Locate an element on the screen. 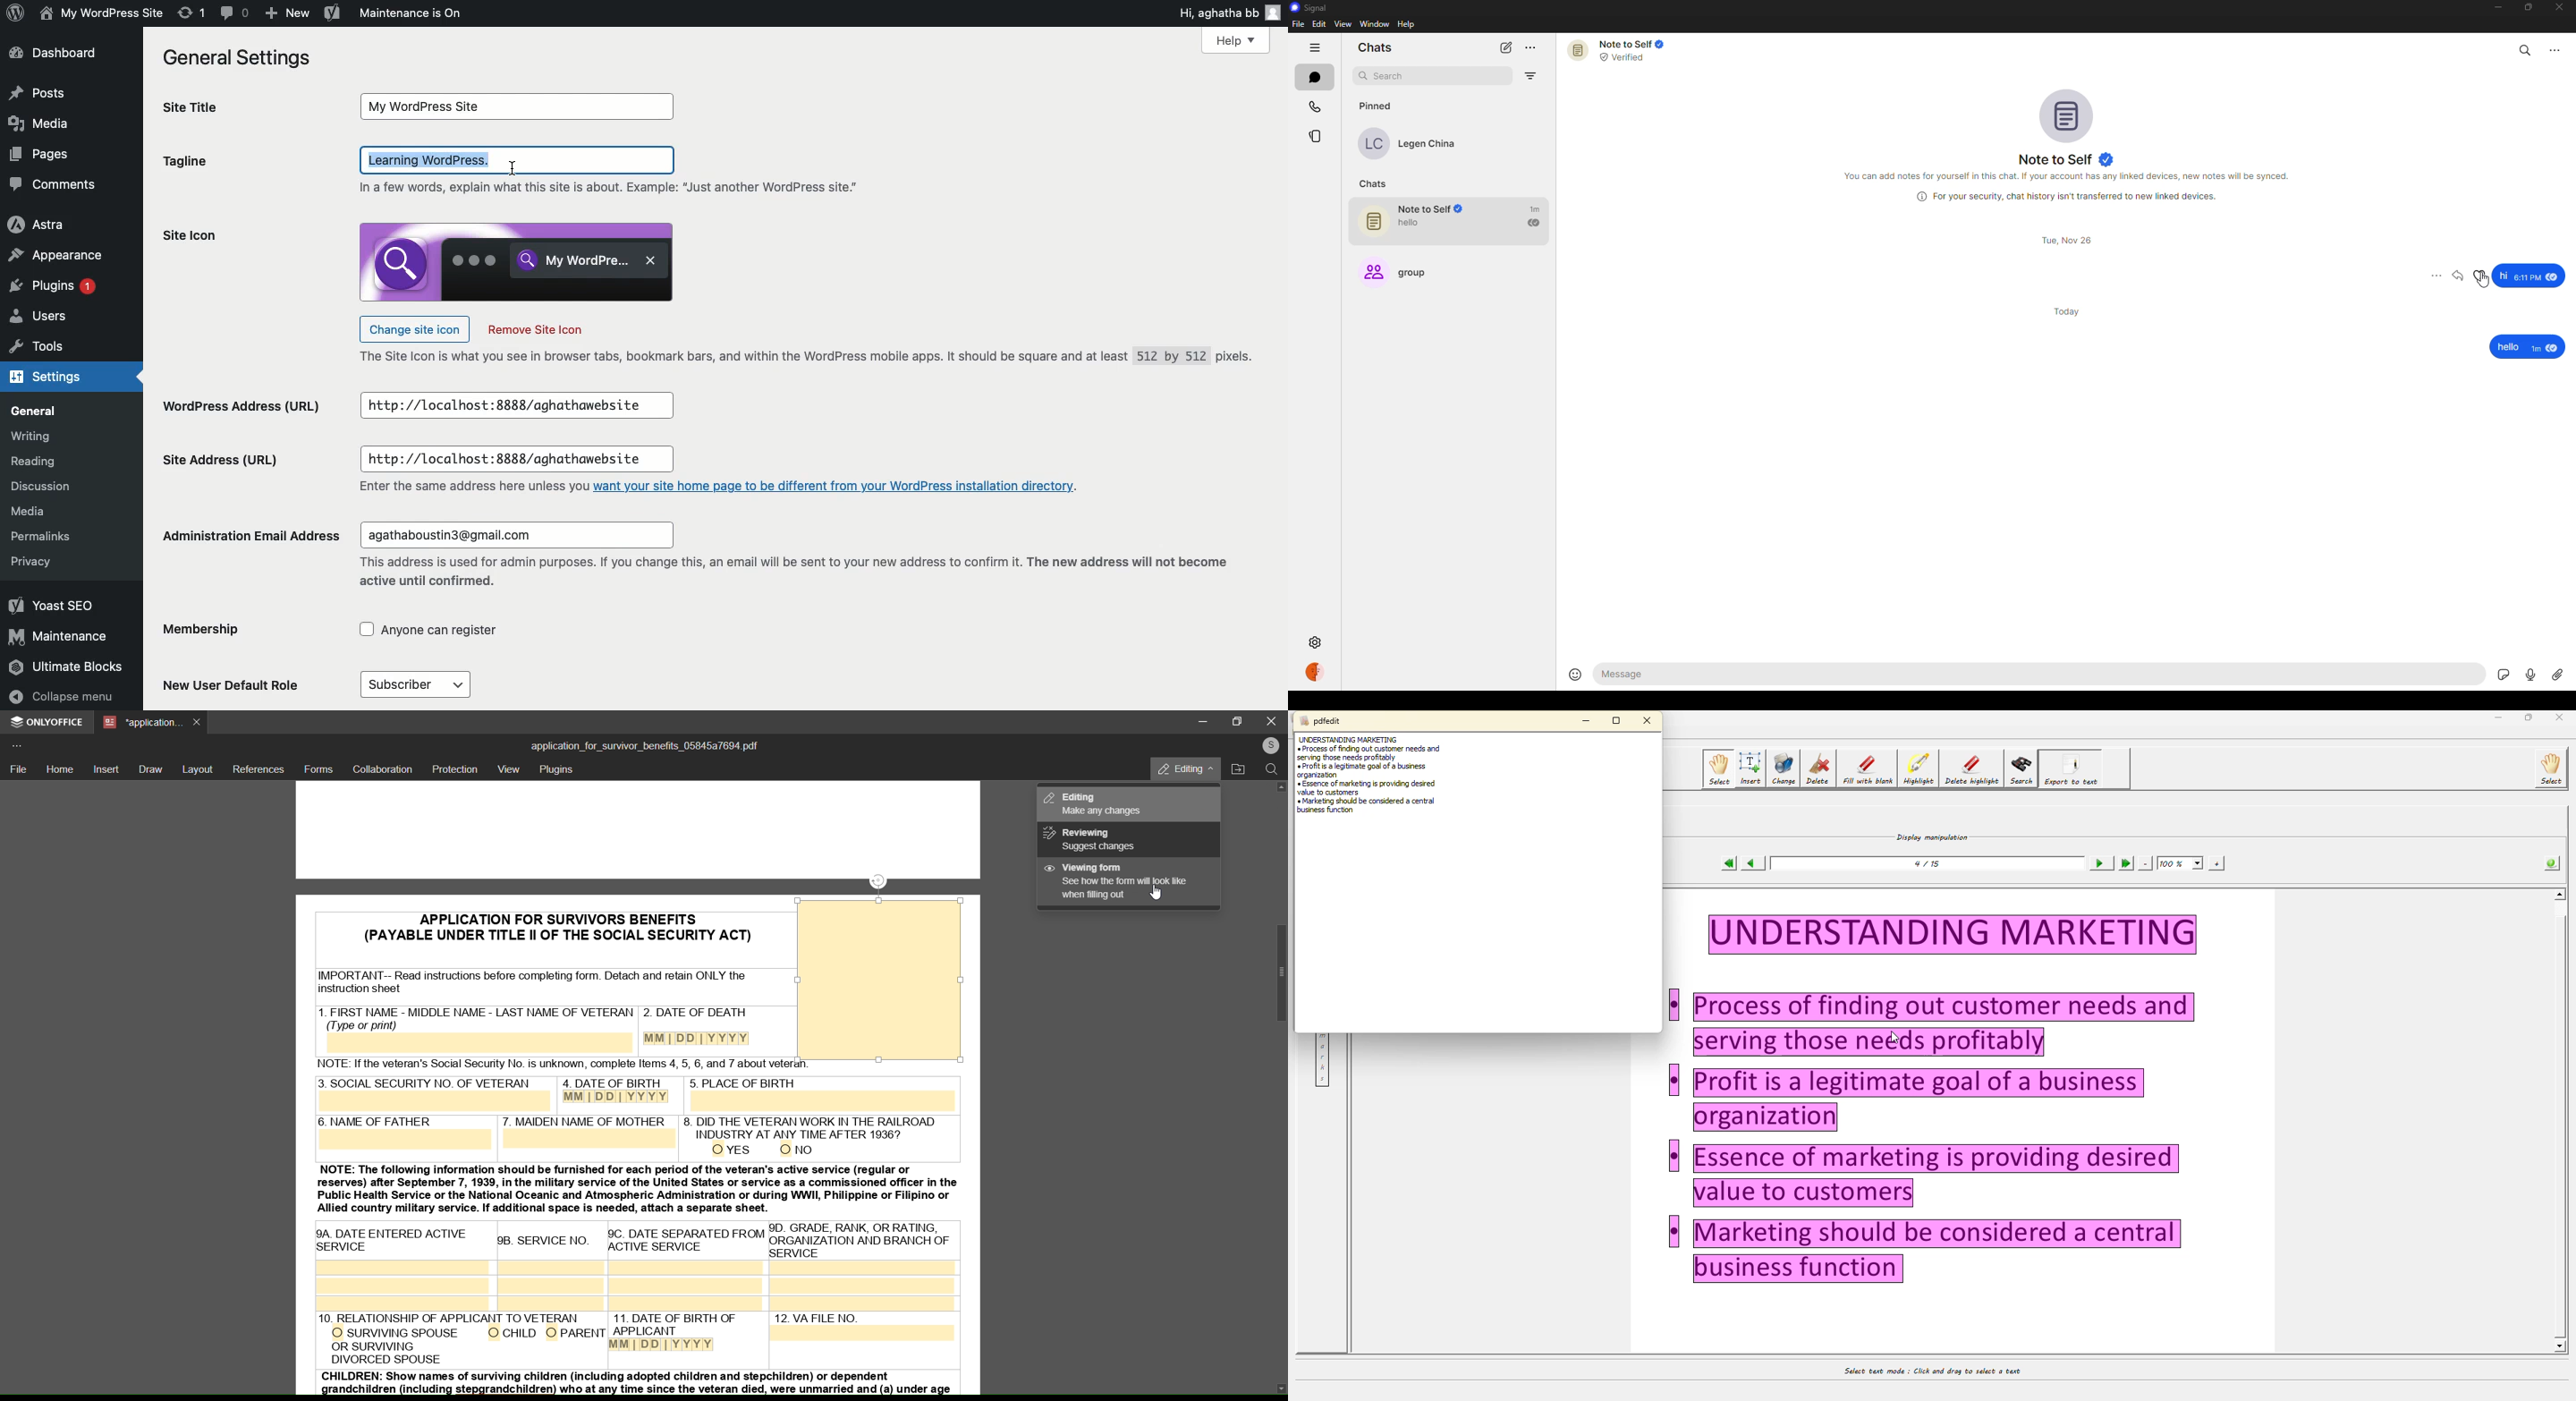  Help is located at coordinates (1235, 39).